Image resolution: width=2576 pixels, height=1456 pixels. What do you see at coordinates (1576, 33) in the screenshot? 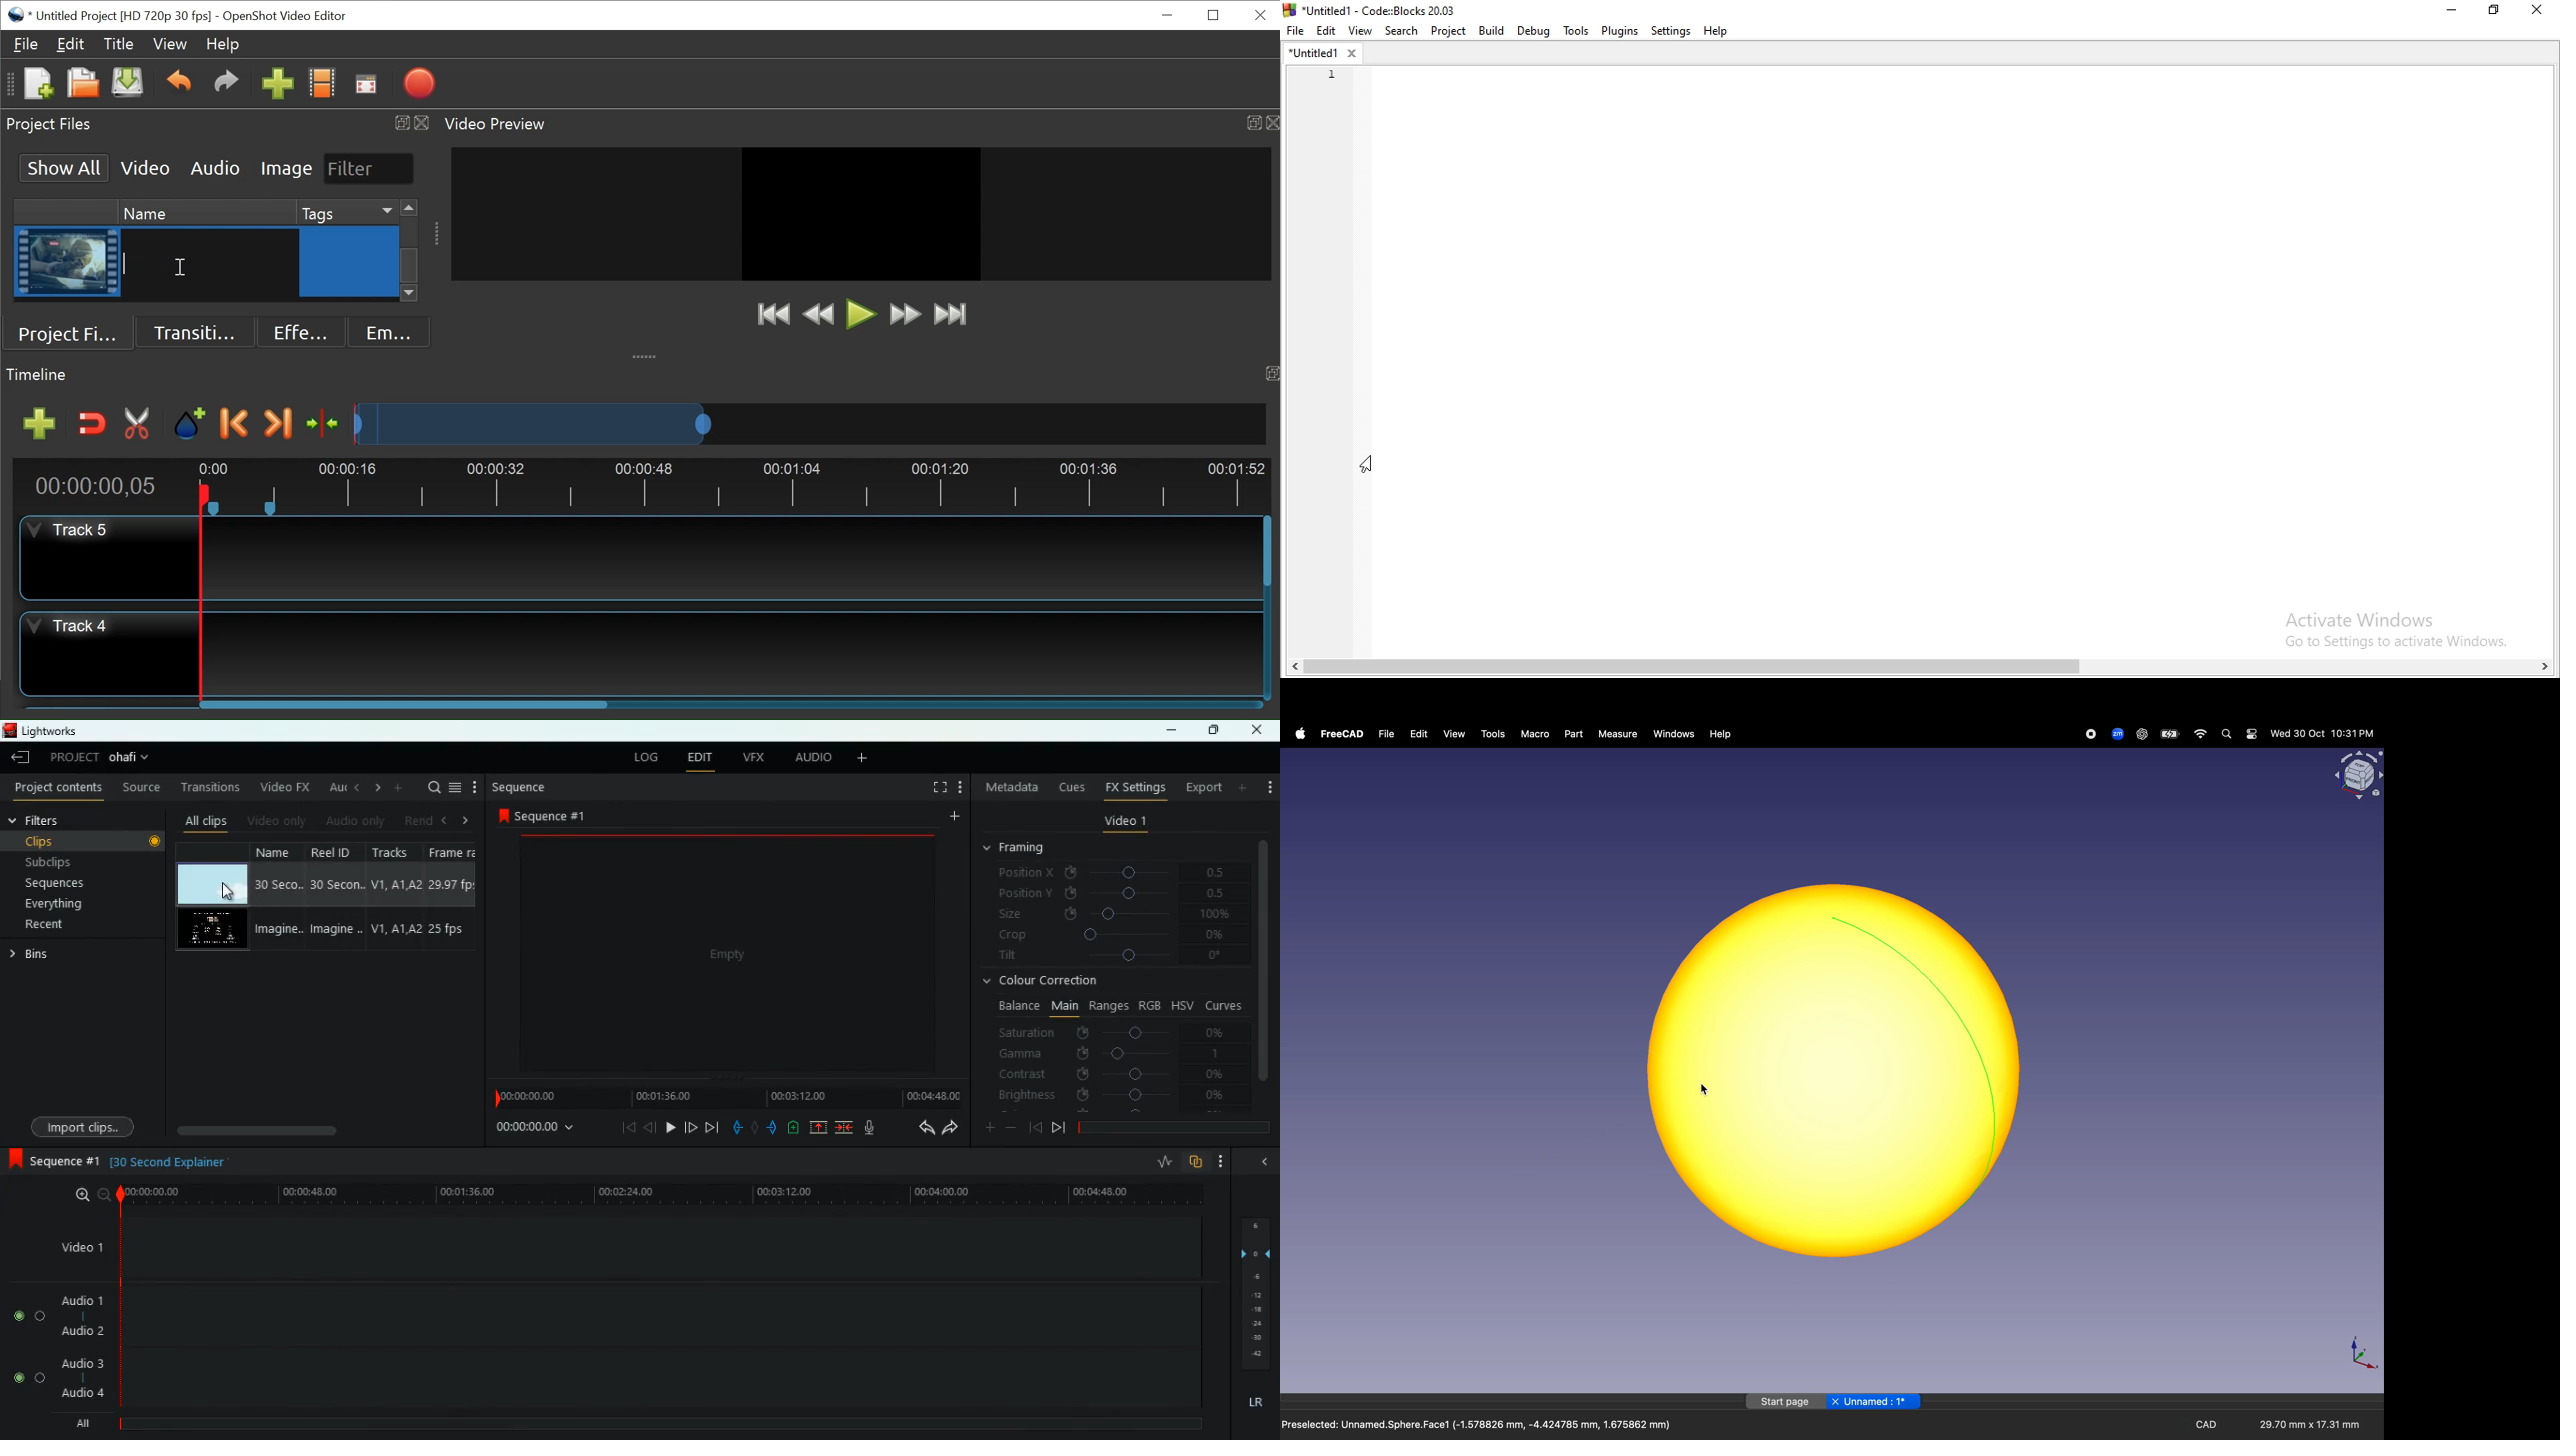
I see `Tools ` at bounding box center [1576, 33].